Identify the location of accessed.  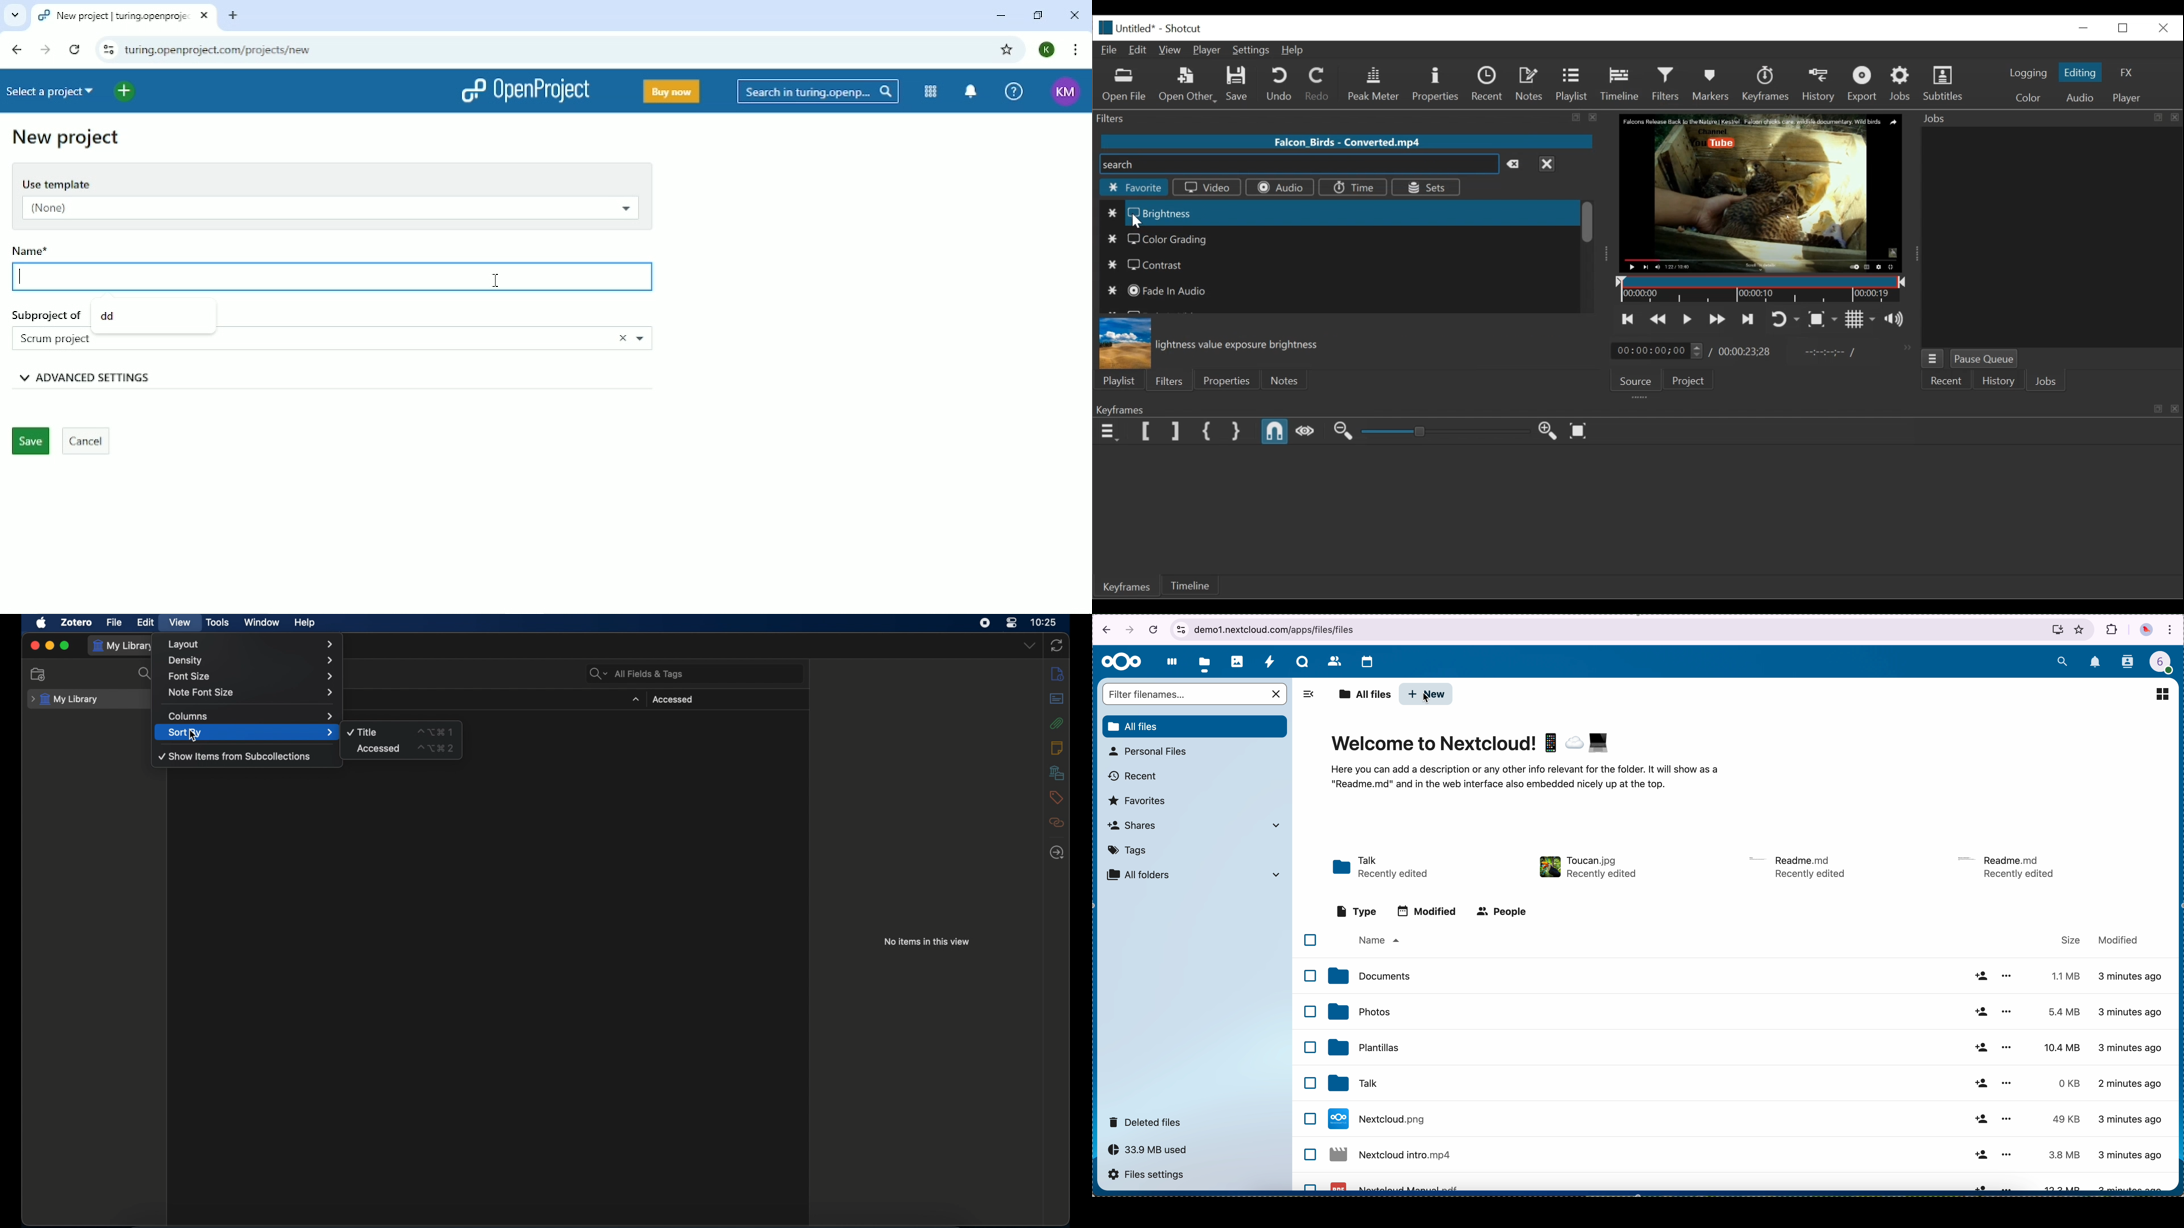
(673, 700).